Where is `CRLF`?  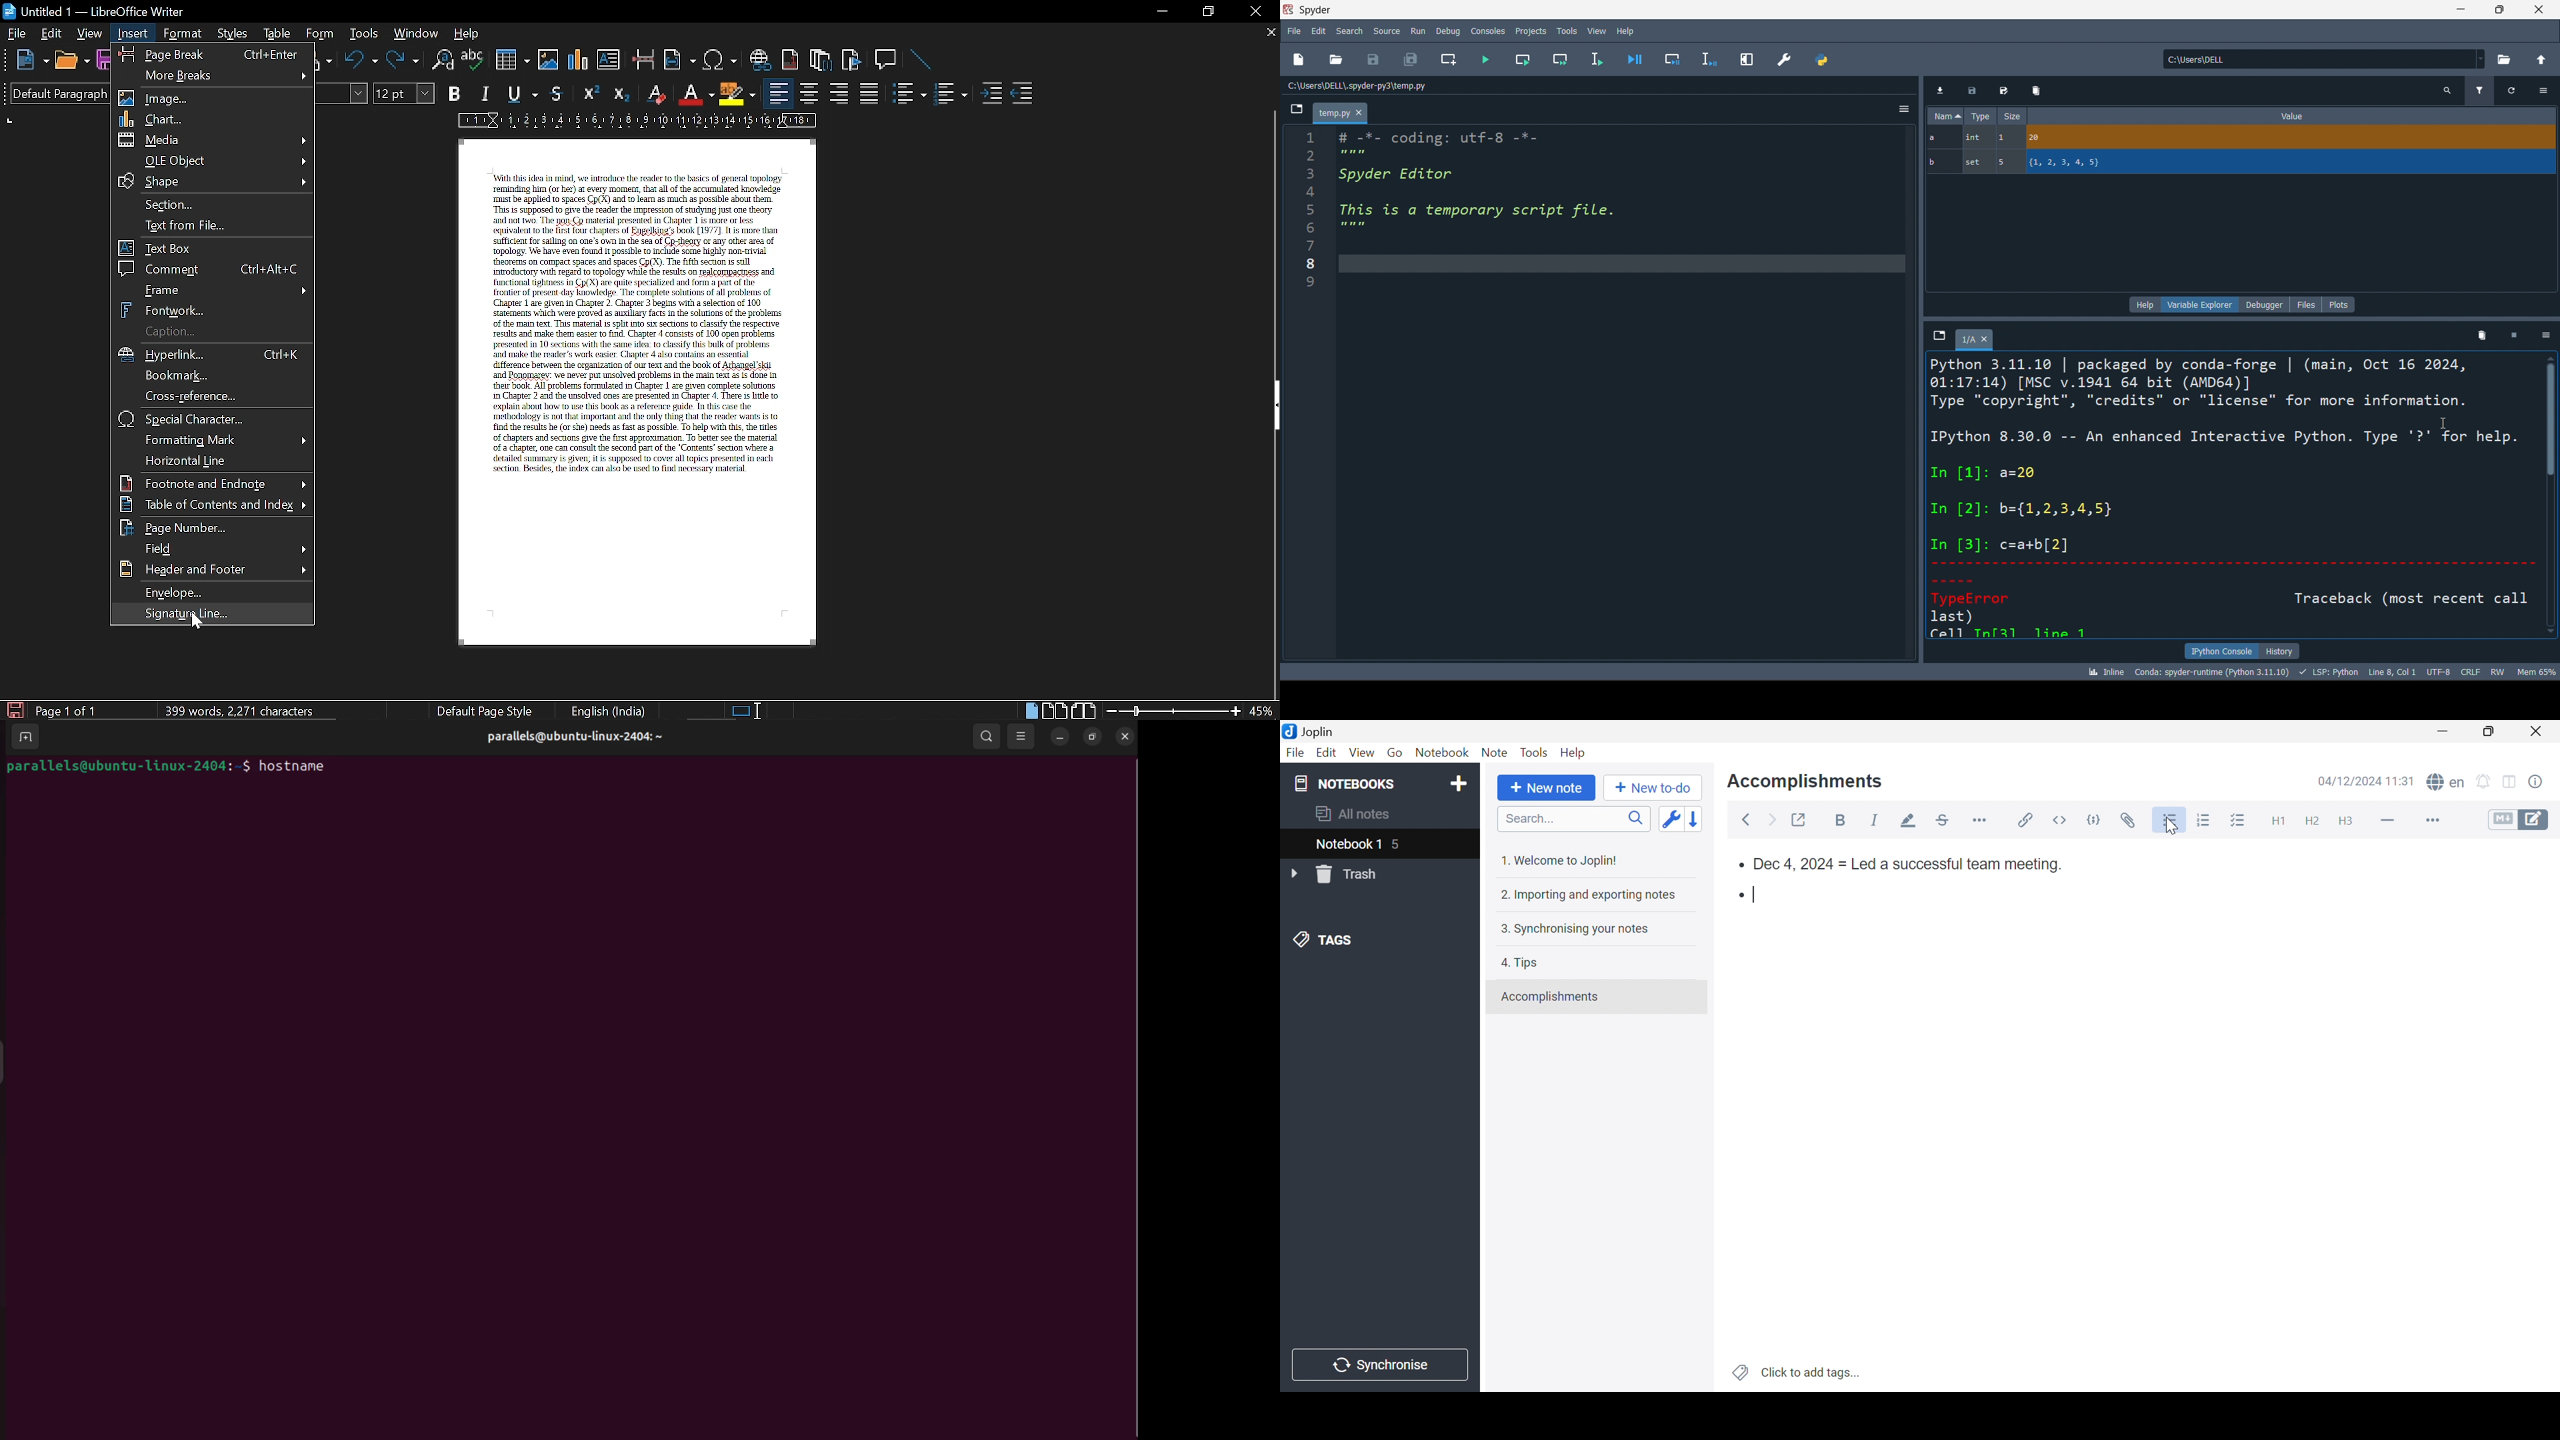 CRLF is located at coordinates (2471, 673).